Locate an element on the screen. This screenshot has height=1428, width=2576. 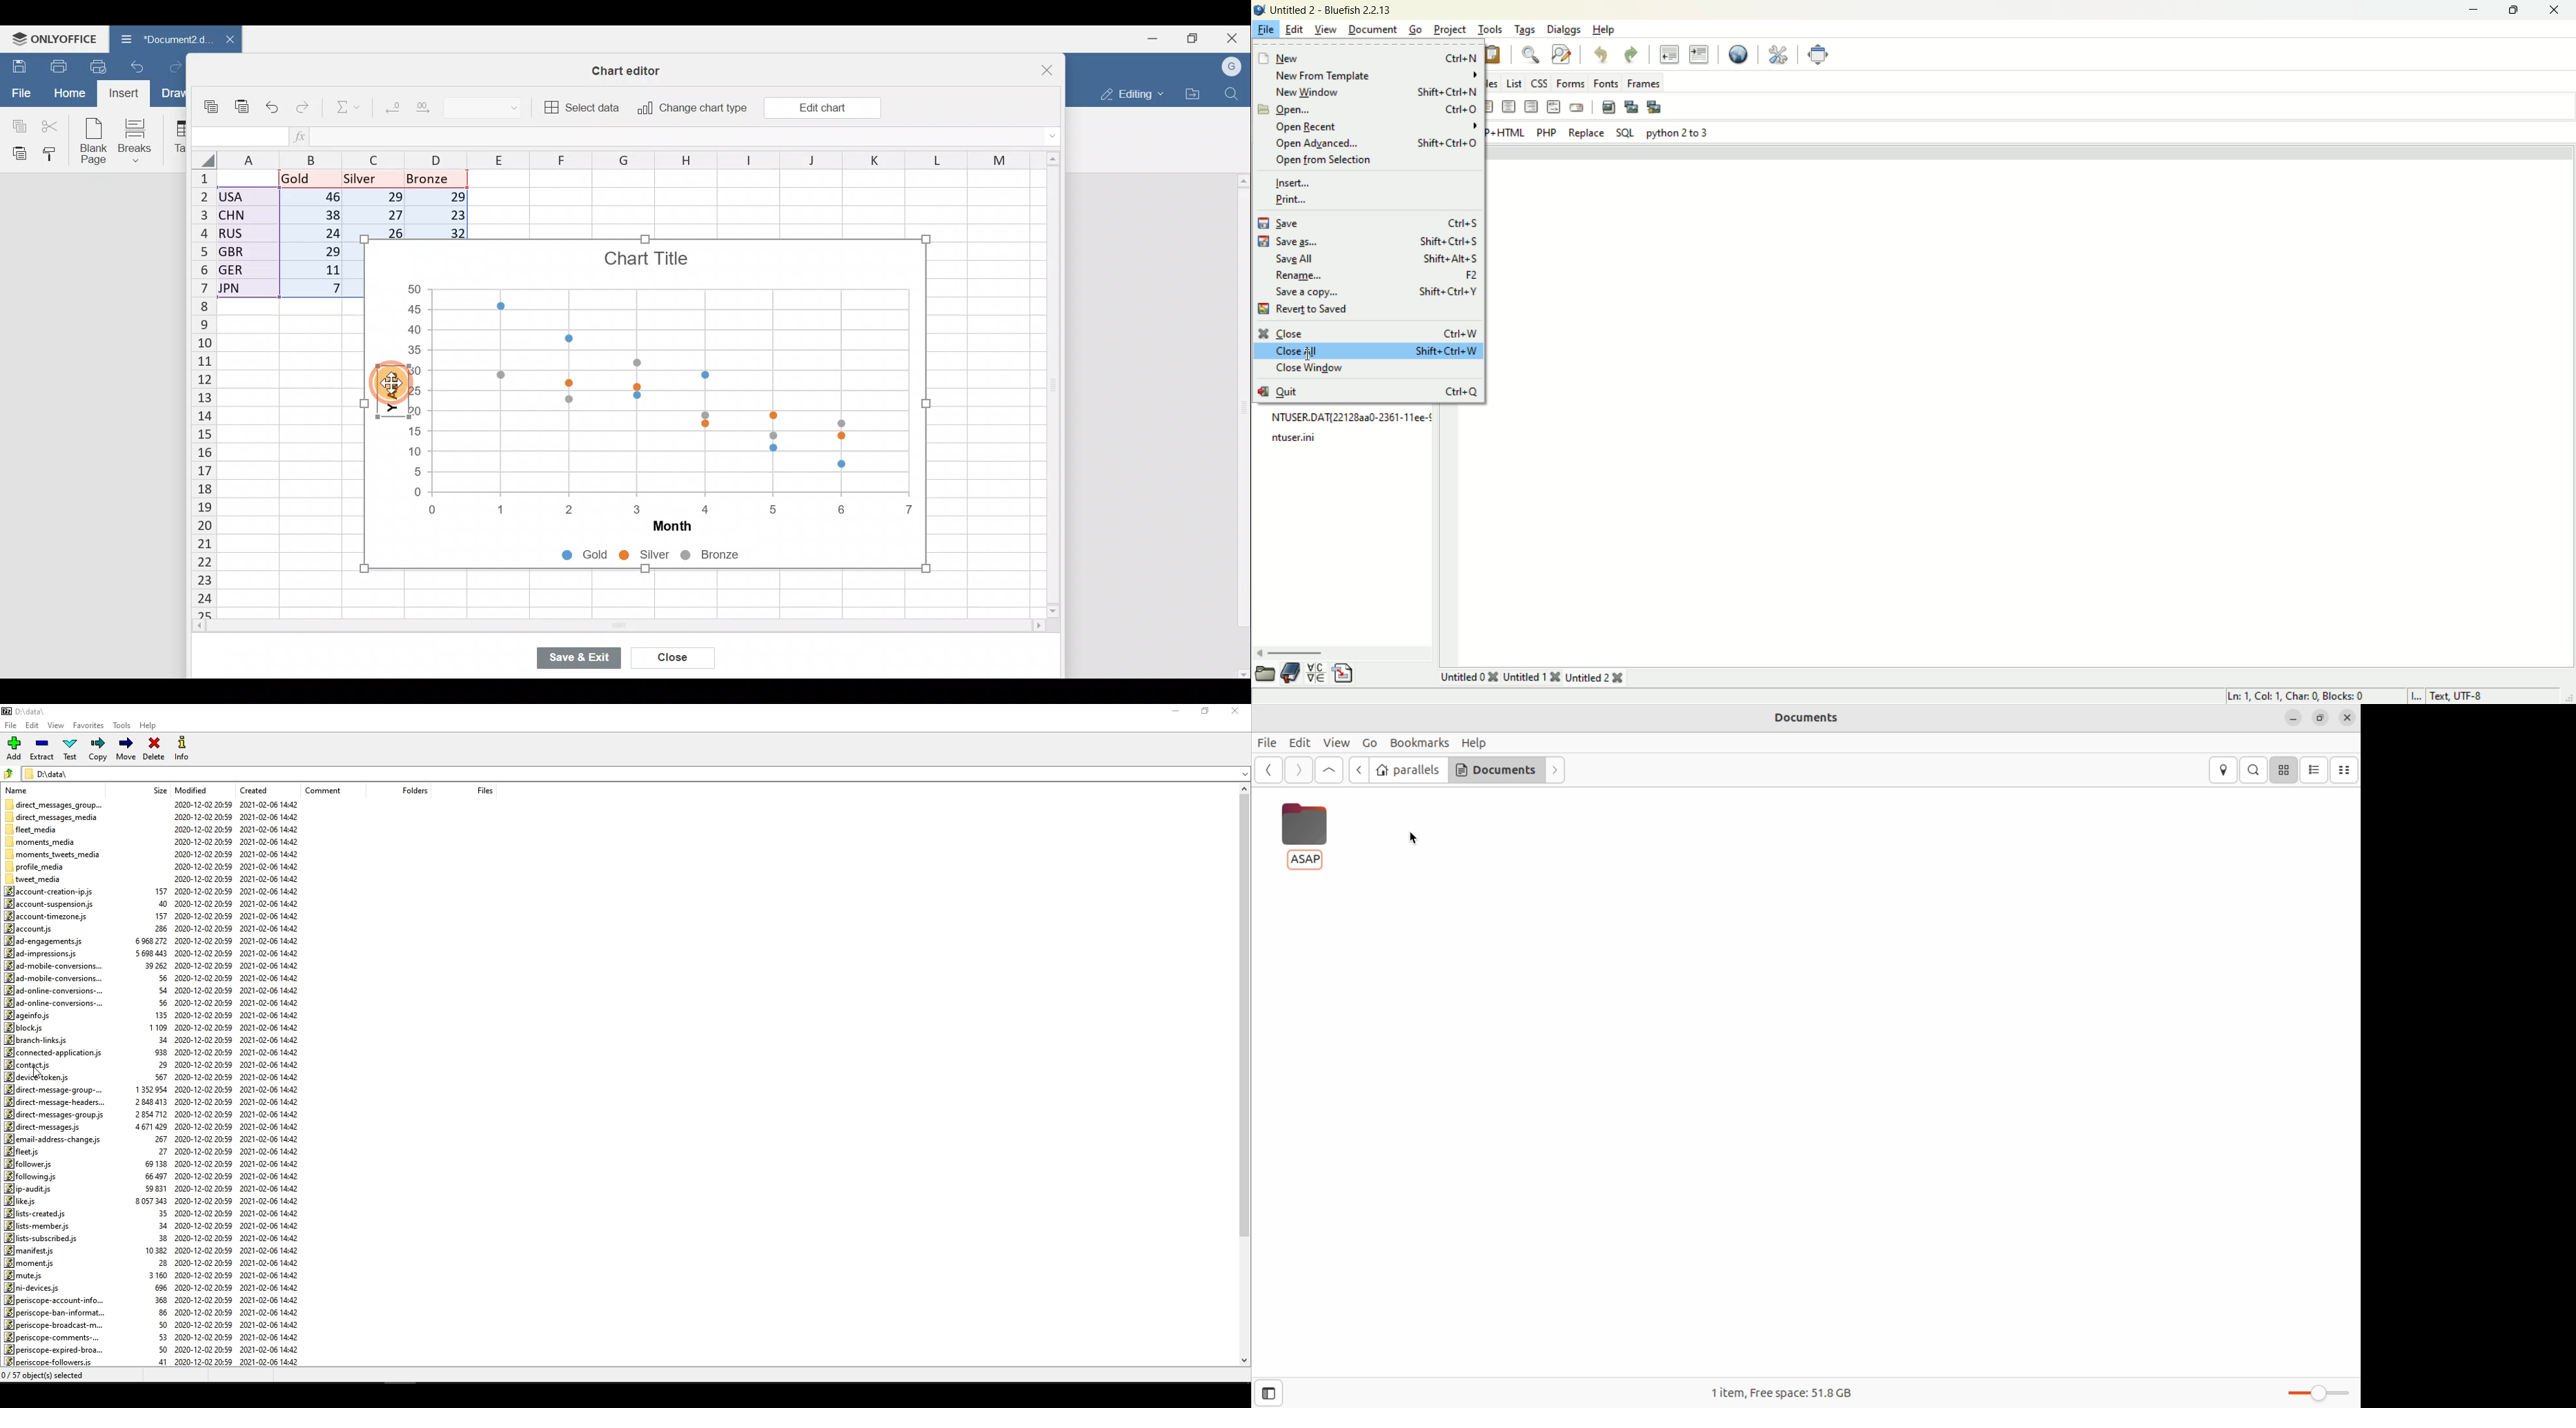
save as is located at coordinates (1368, 240).